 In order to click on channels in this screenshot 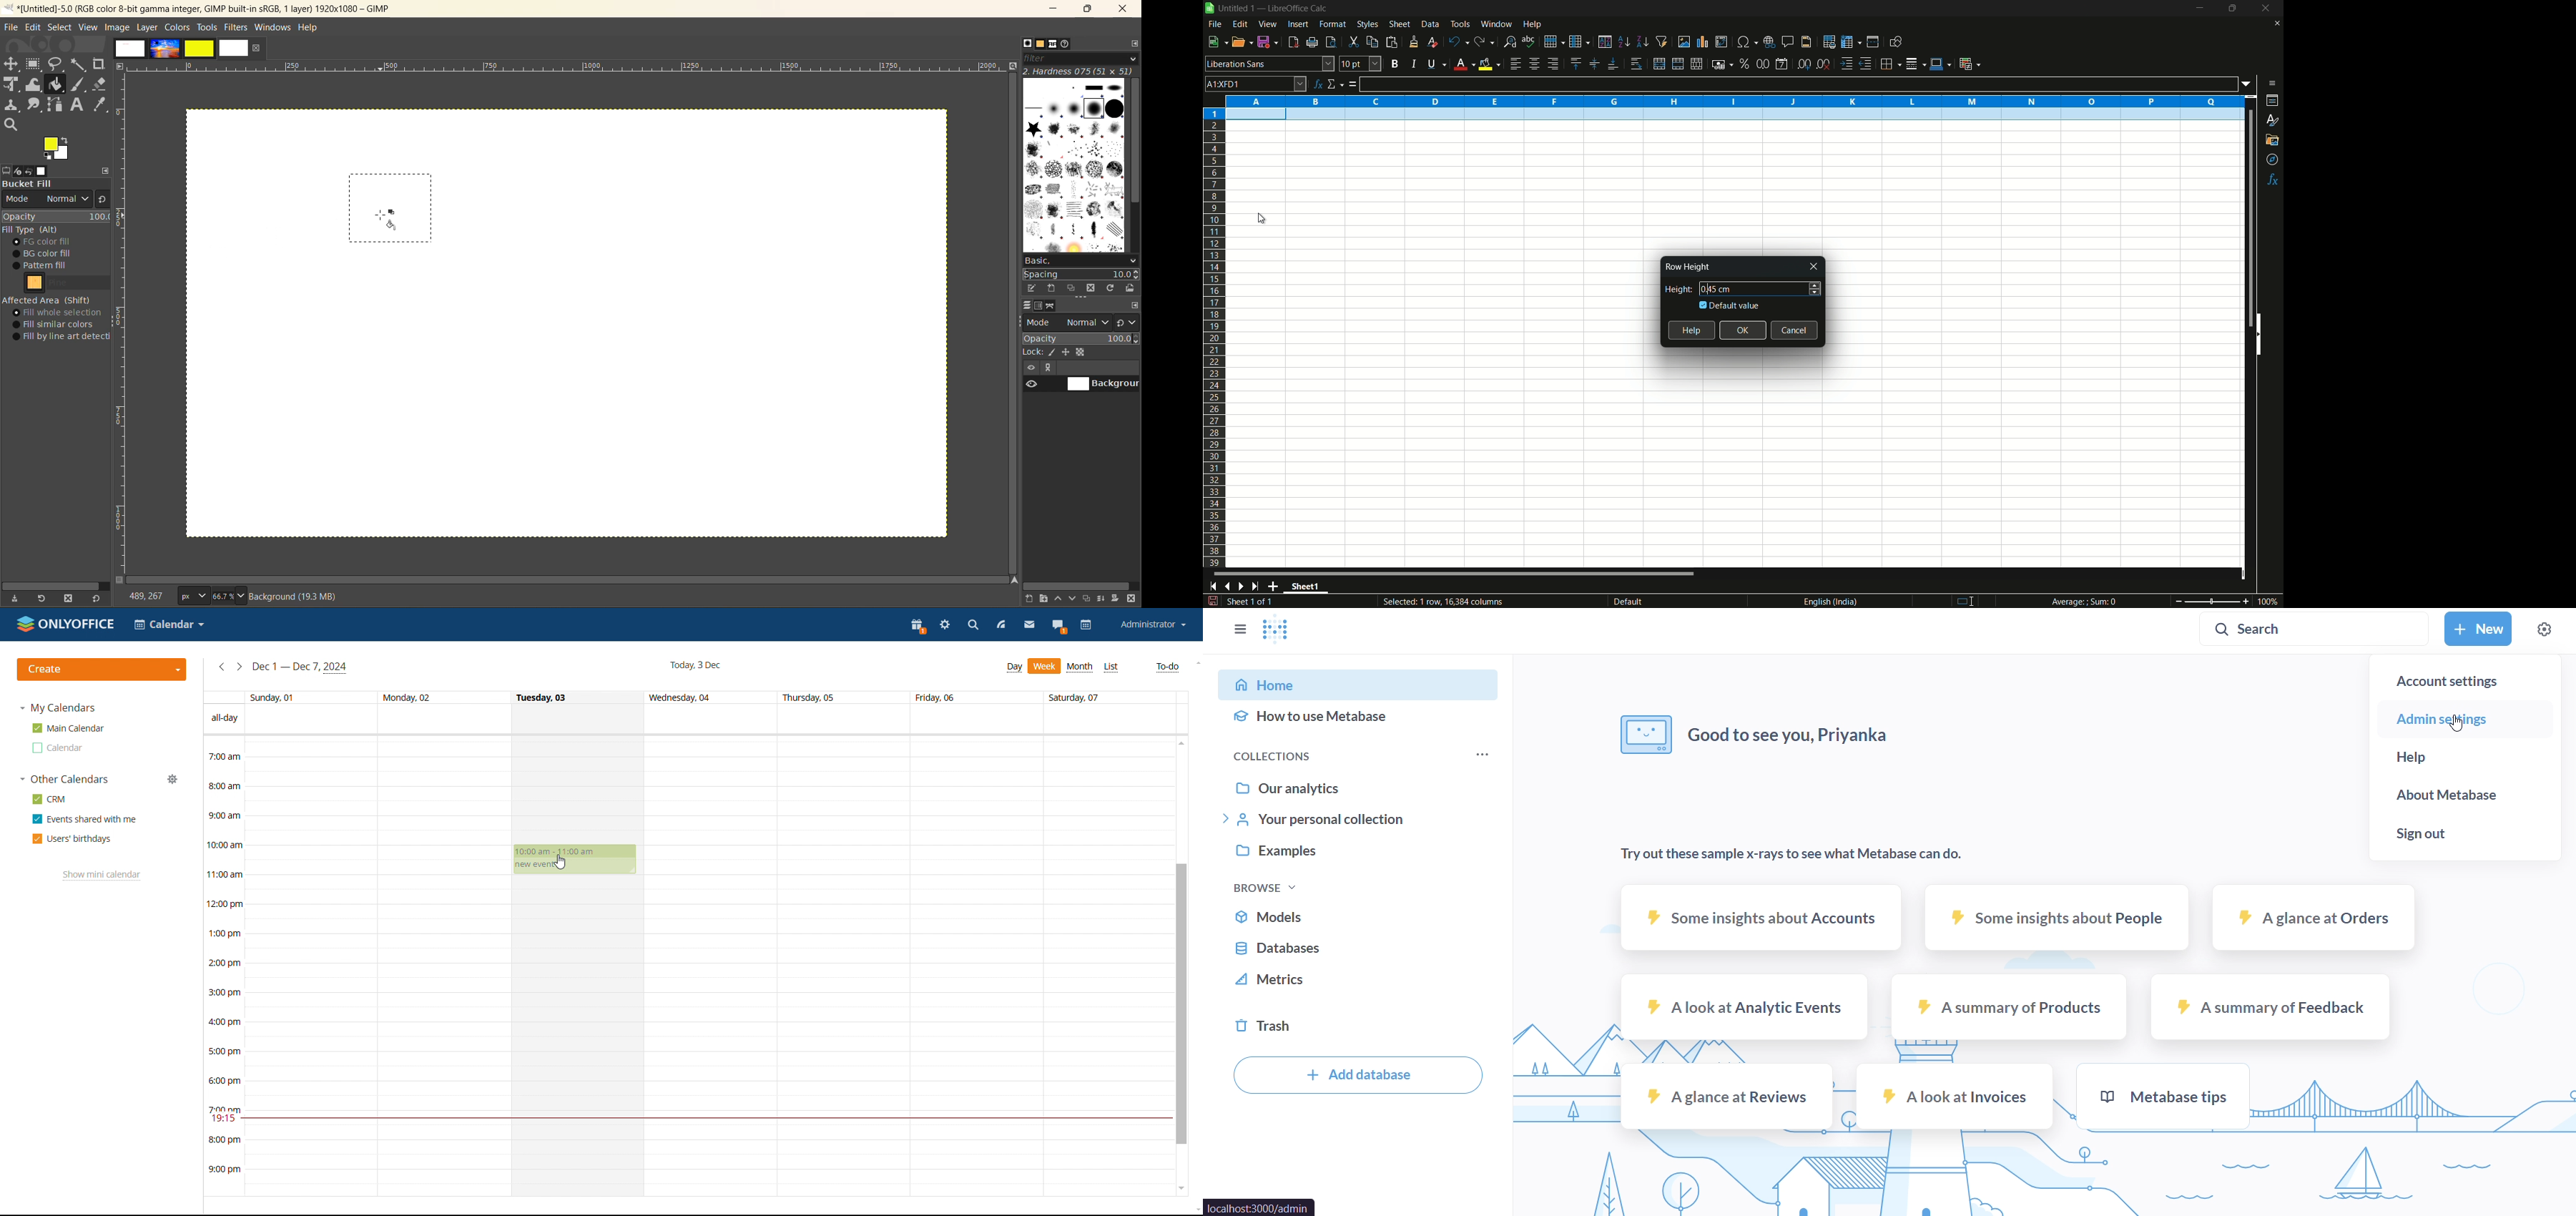, I will do `click(1041, 308)`.